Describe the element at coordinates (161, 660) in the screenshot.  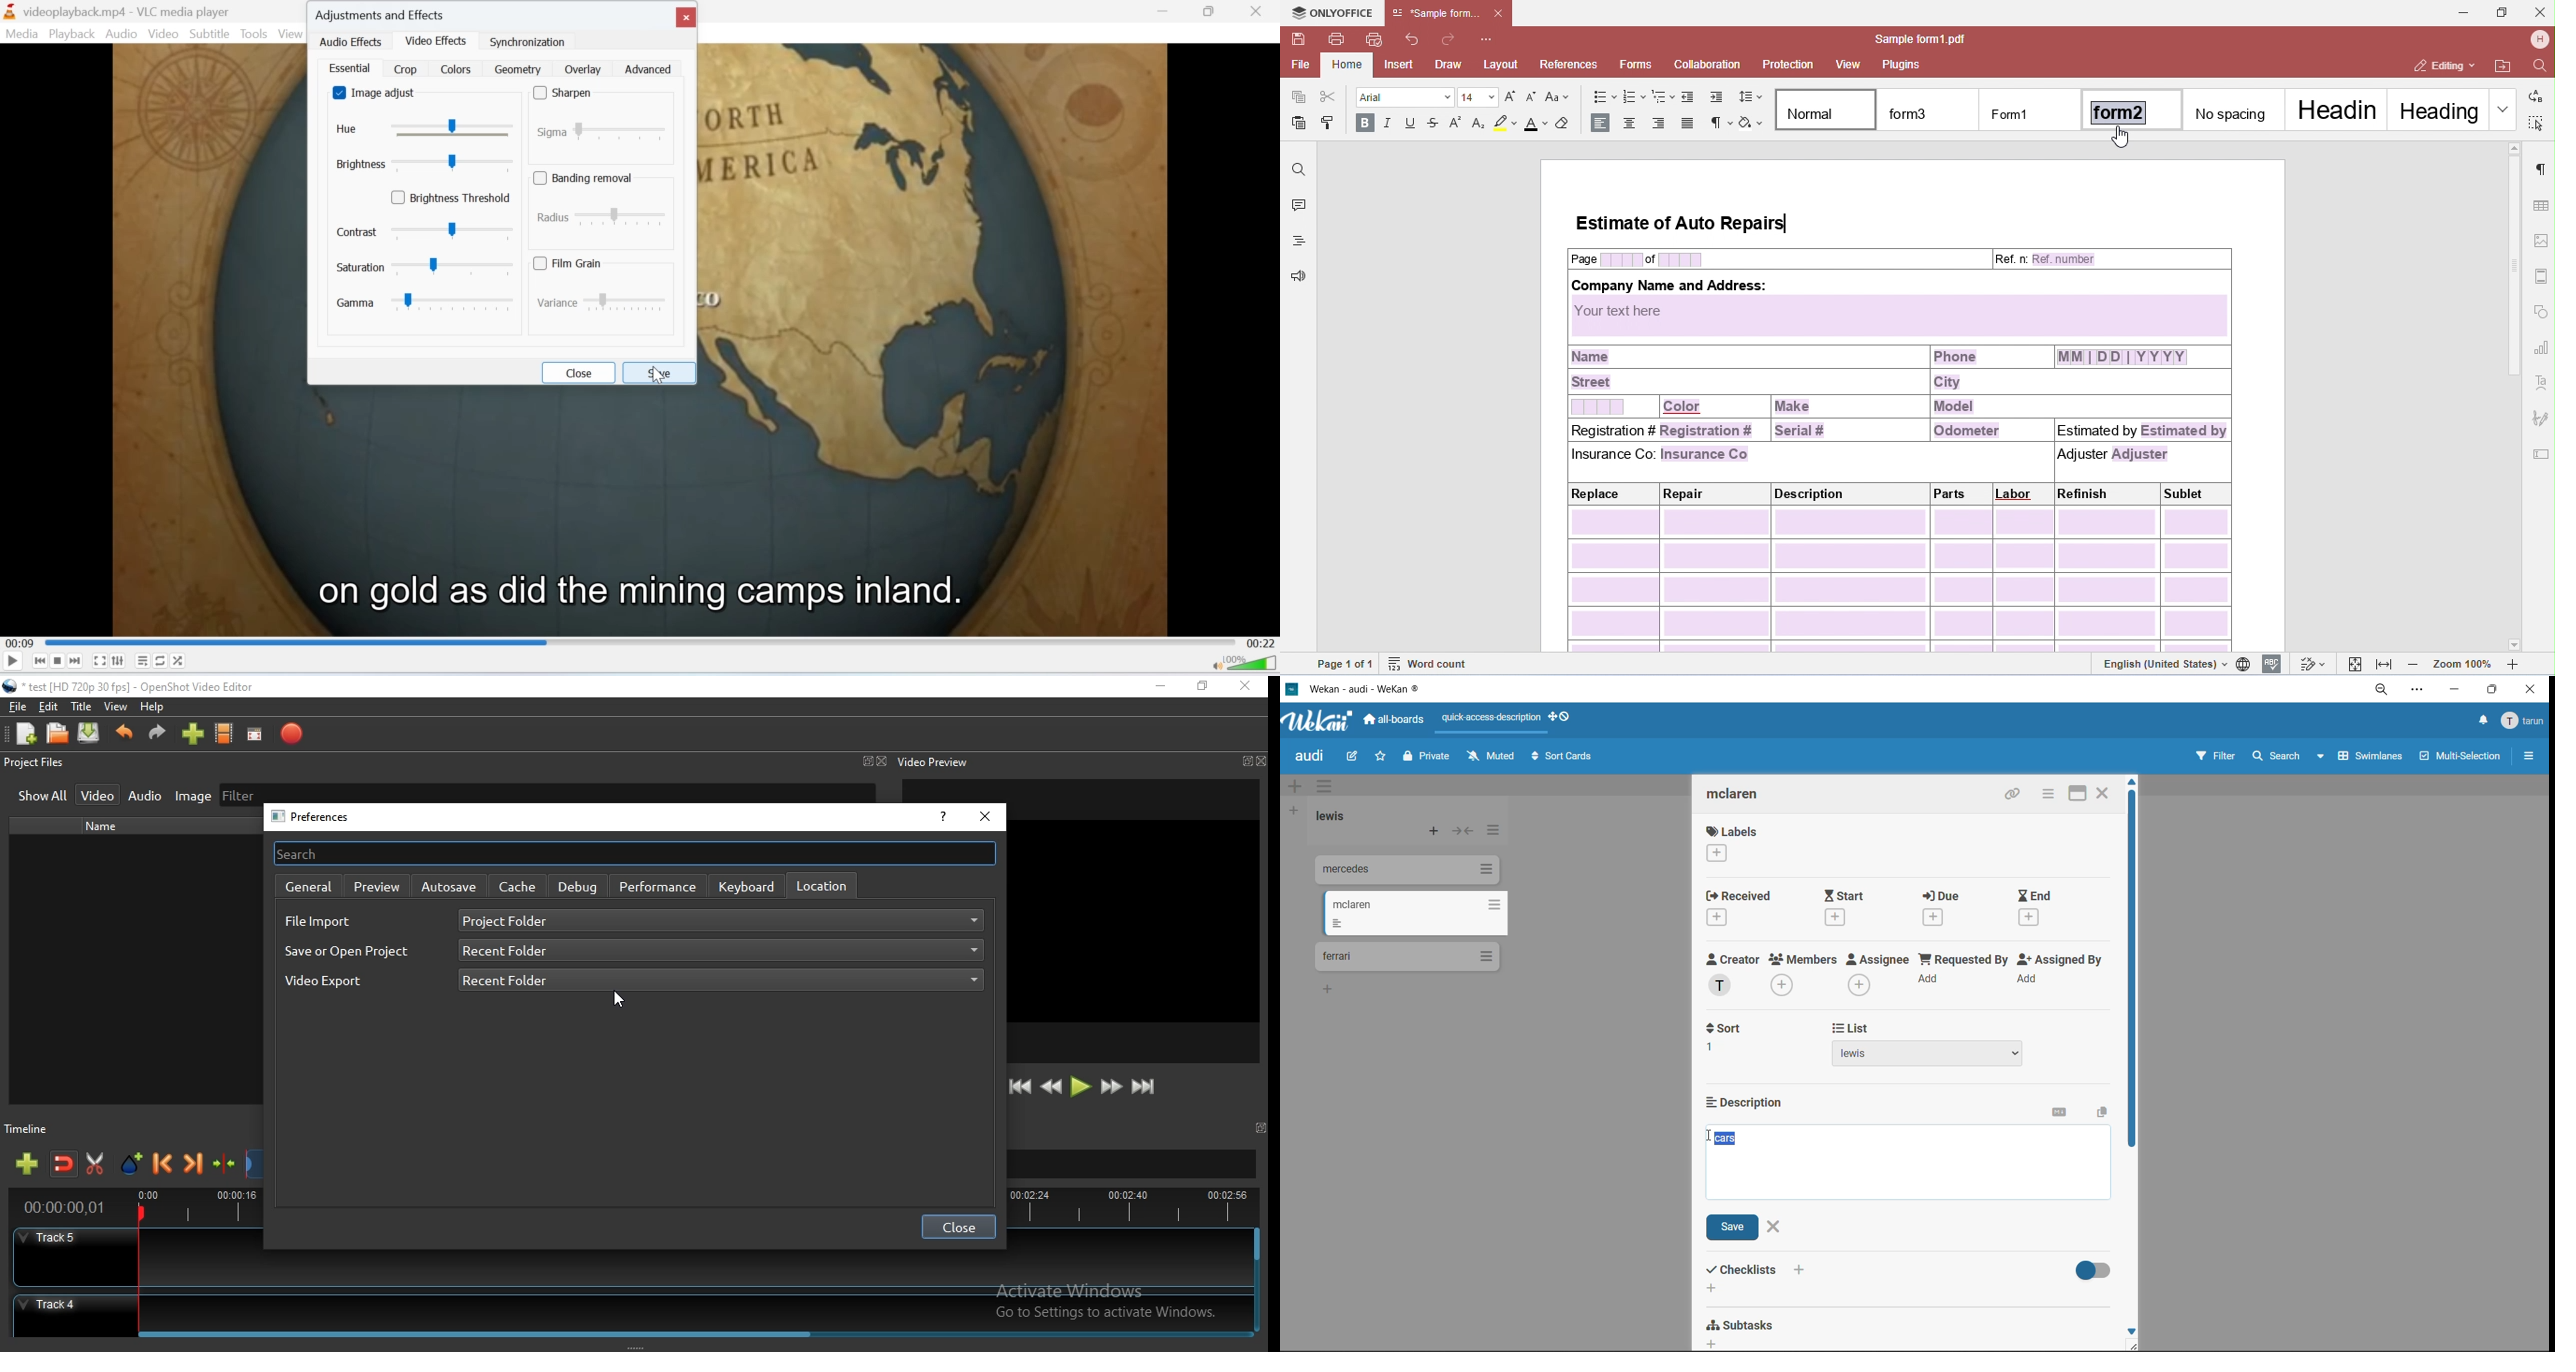
I see `Loop` at that location.